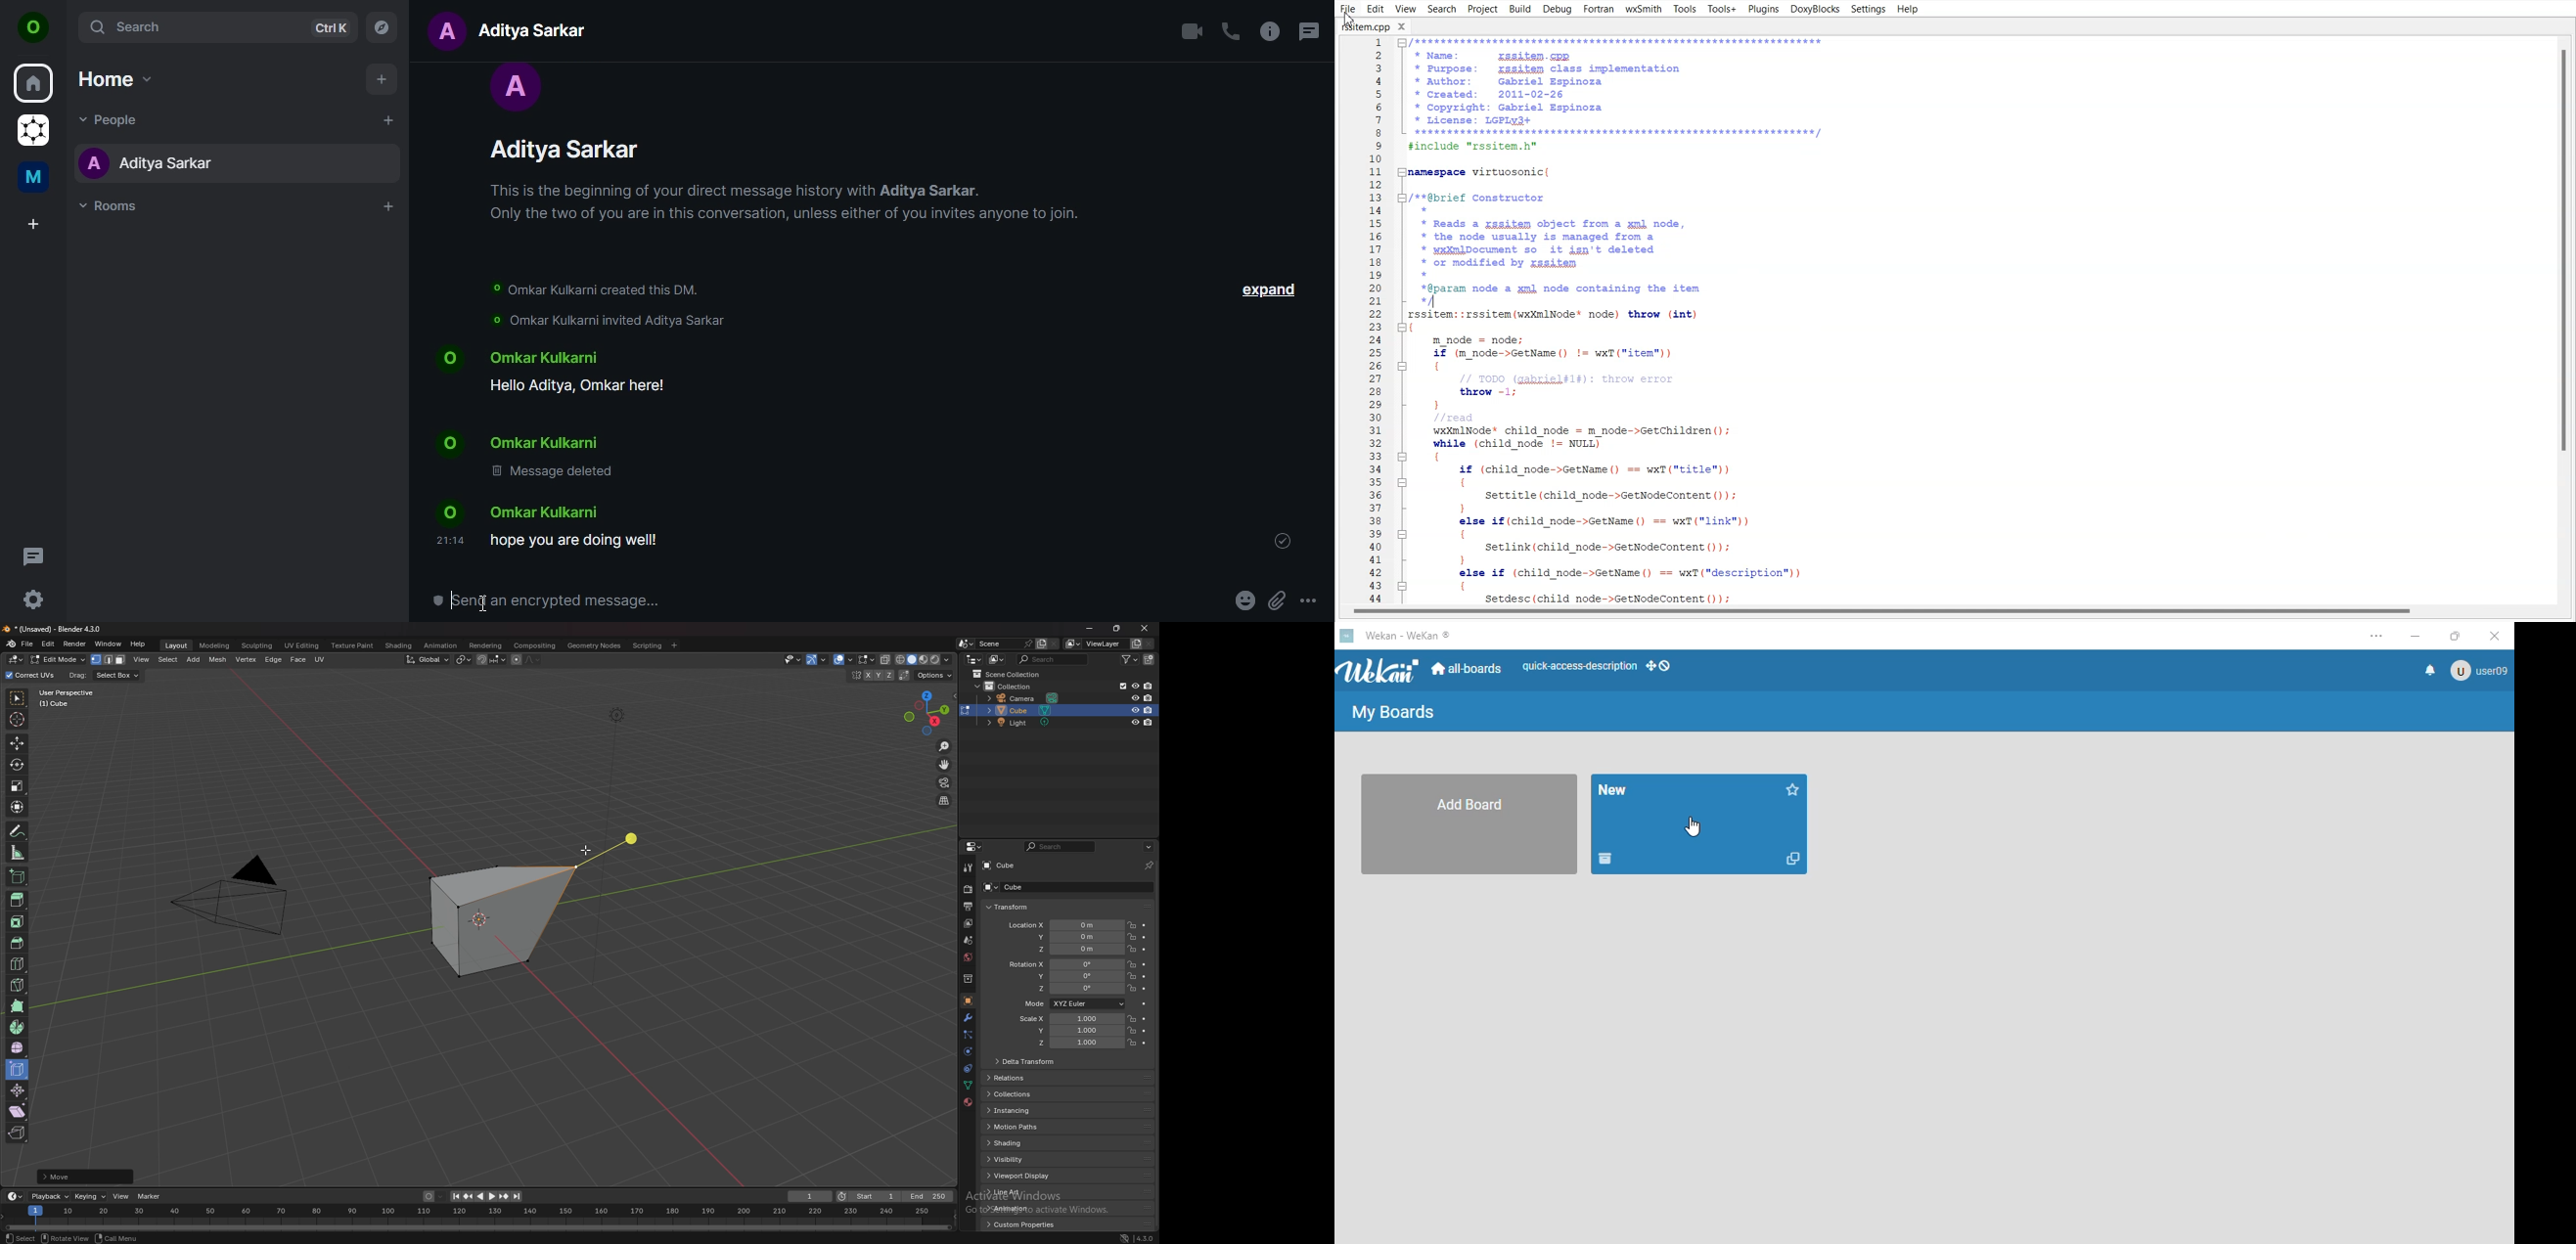 Image resolution: width=2576 pixels, height=1260 pixels. I want to click on close, so click(1146, 629).